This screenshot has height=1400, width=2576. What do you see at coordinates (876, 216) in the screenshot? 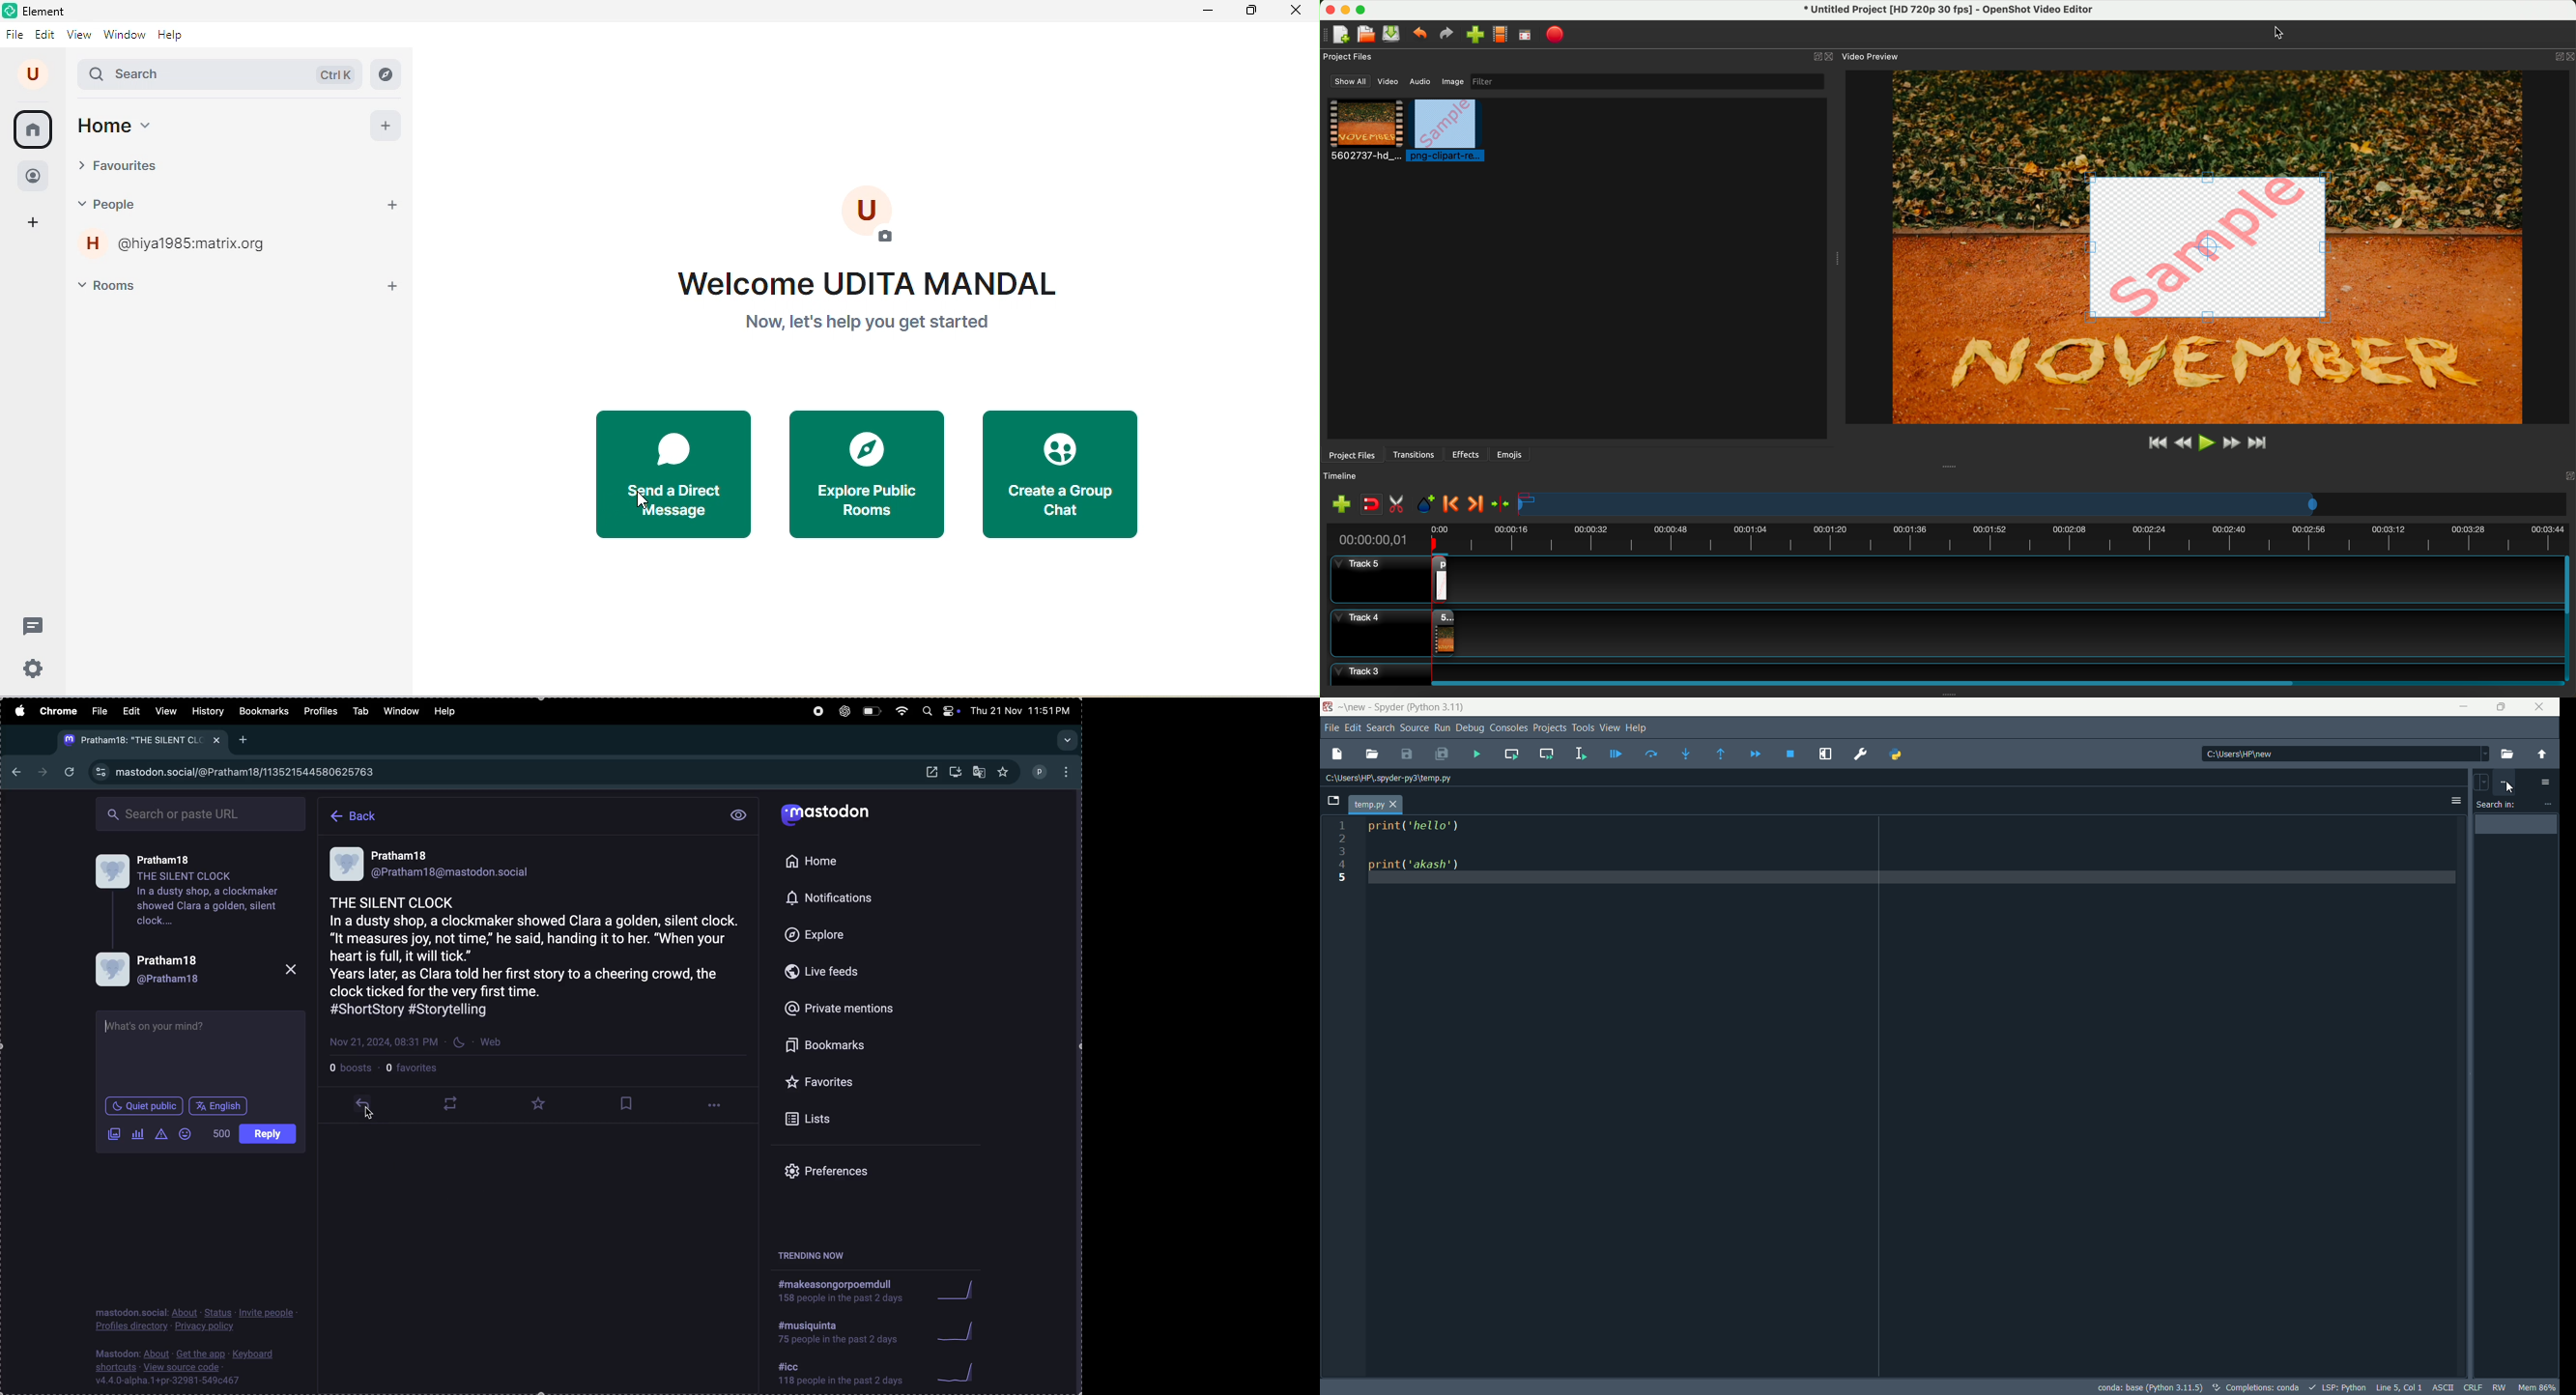
I see `add profile photo` at bounding box center [876, 216].